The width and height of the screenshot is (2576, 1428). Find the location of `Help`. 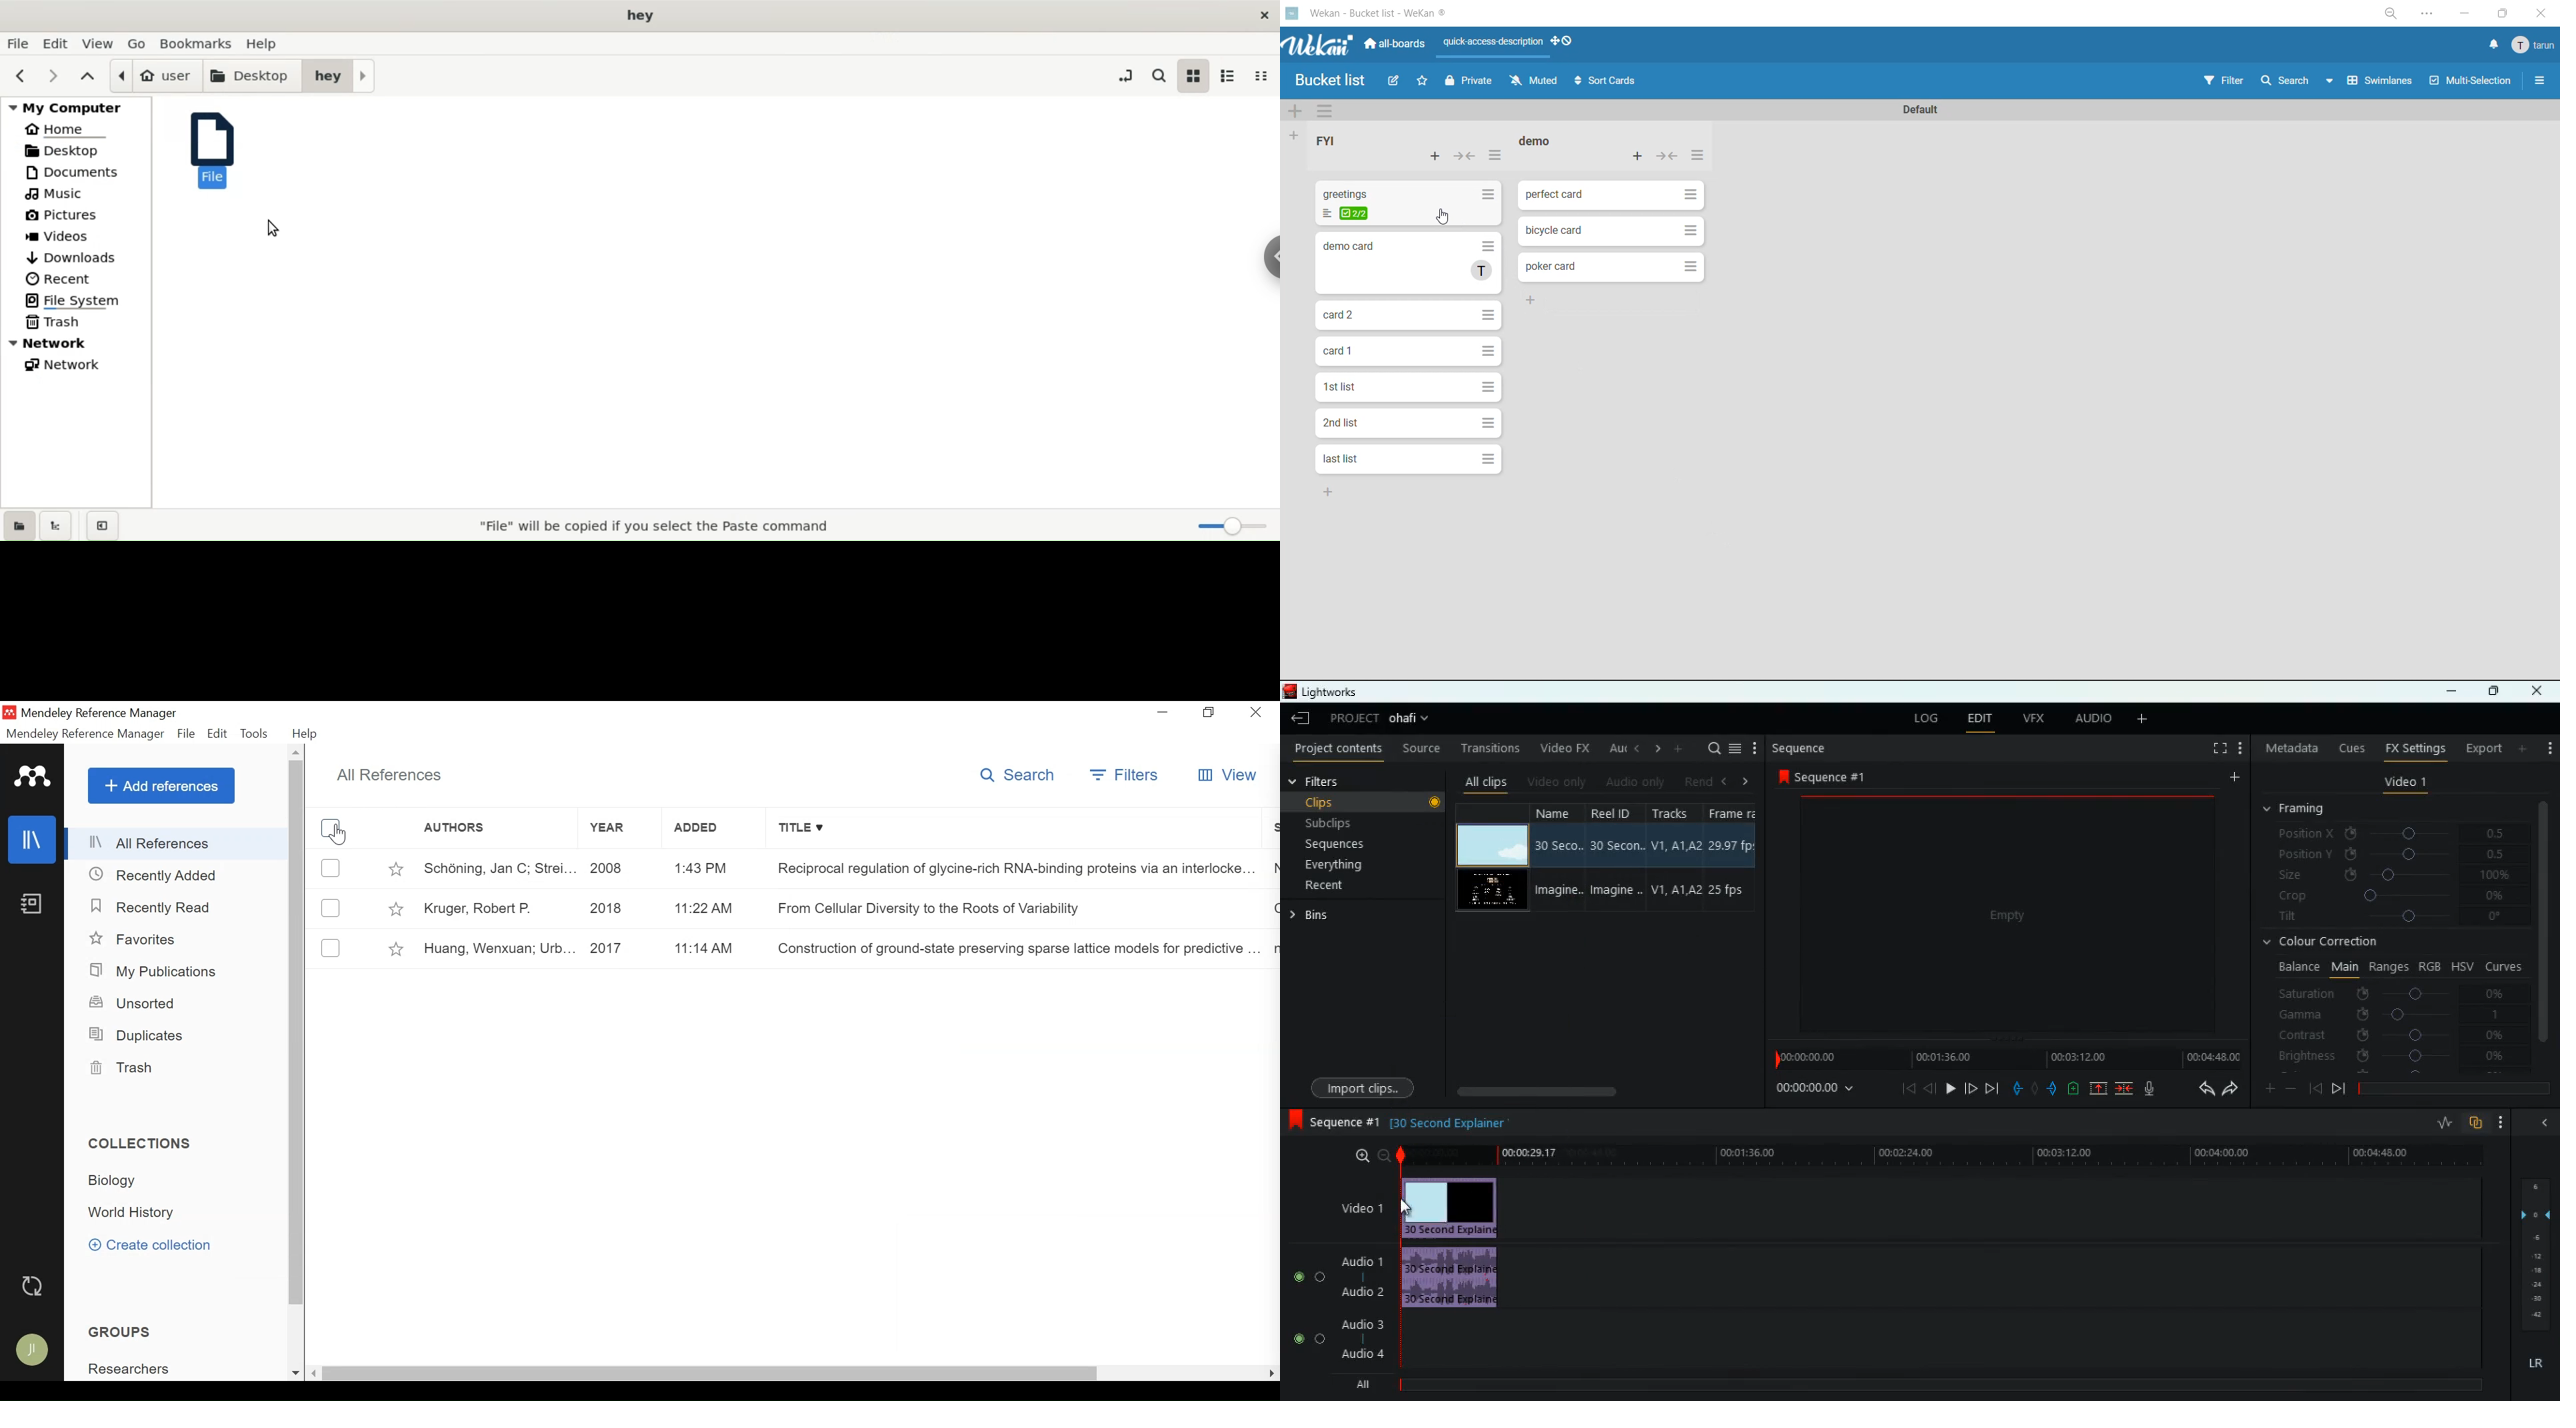

Help is located at coordinates (307, 734).